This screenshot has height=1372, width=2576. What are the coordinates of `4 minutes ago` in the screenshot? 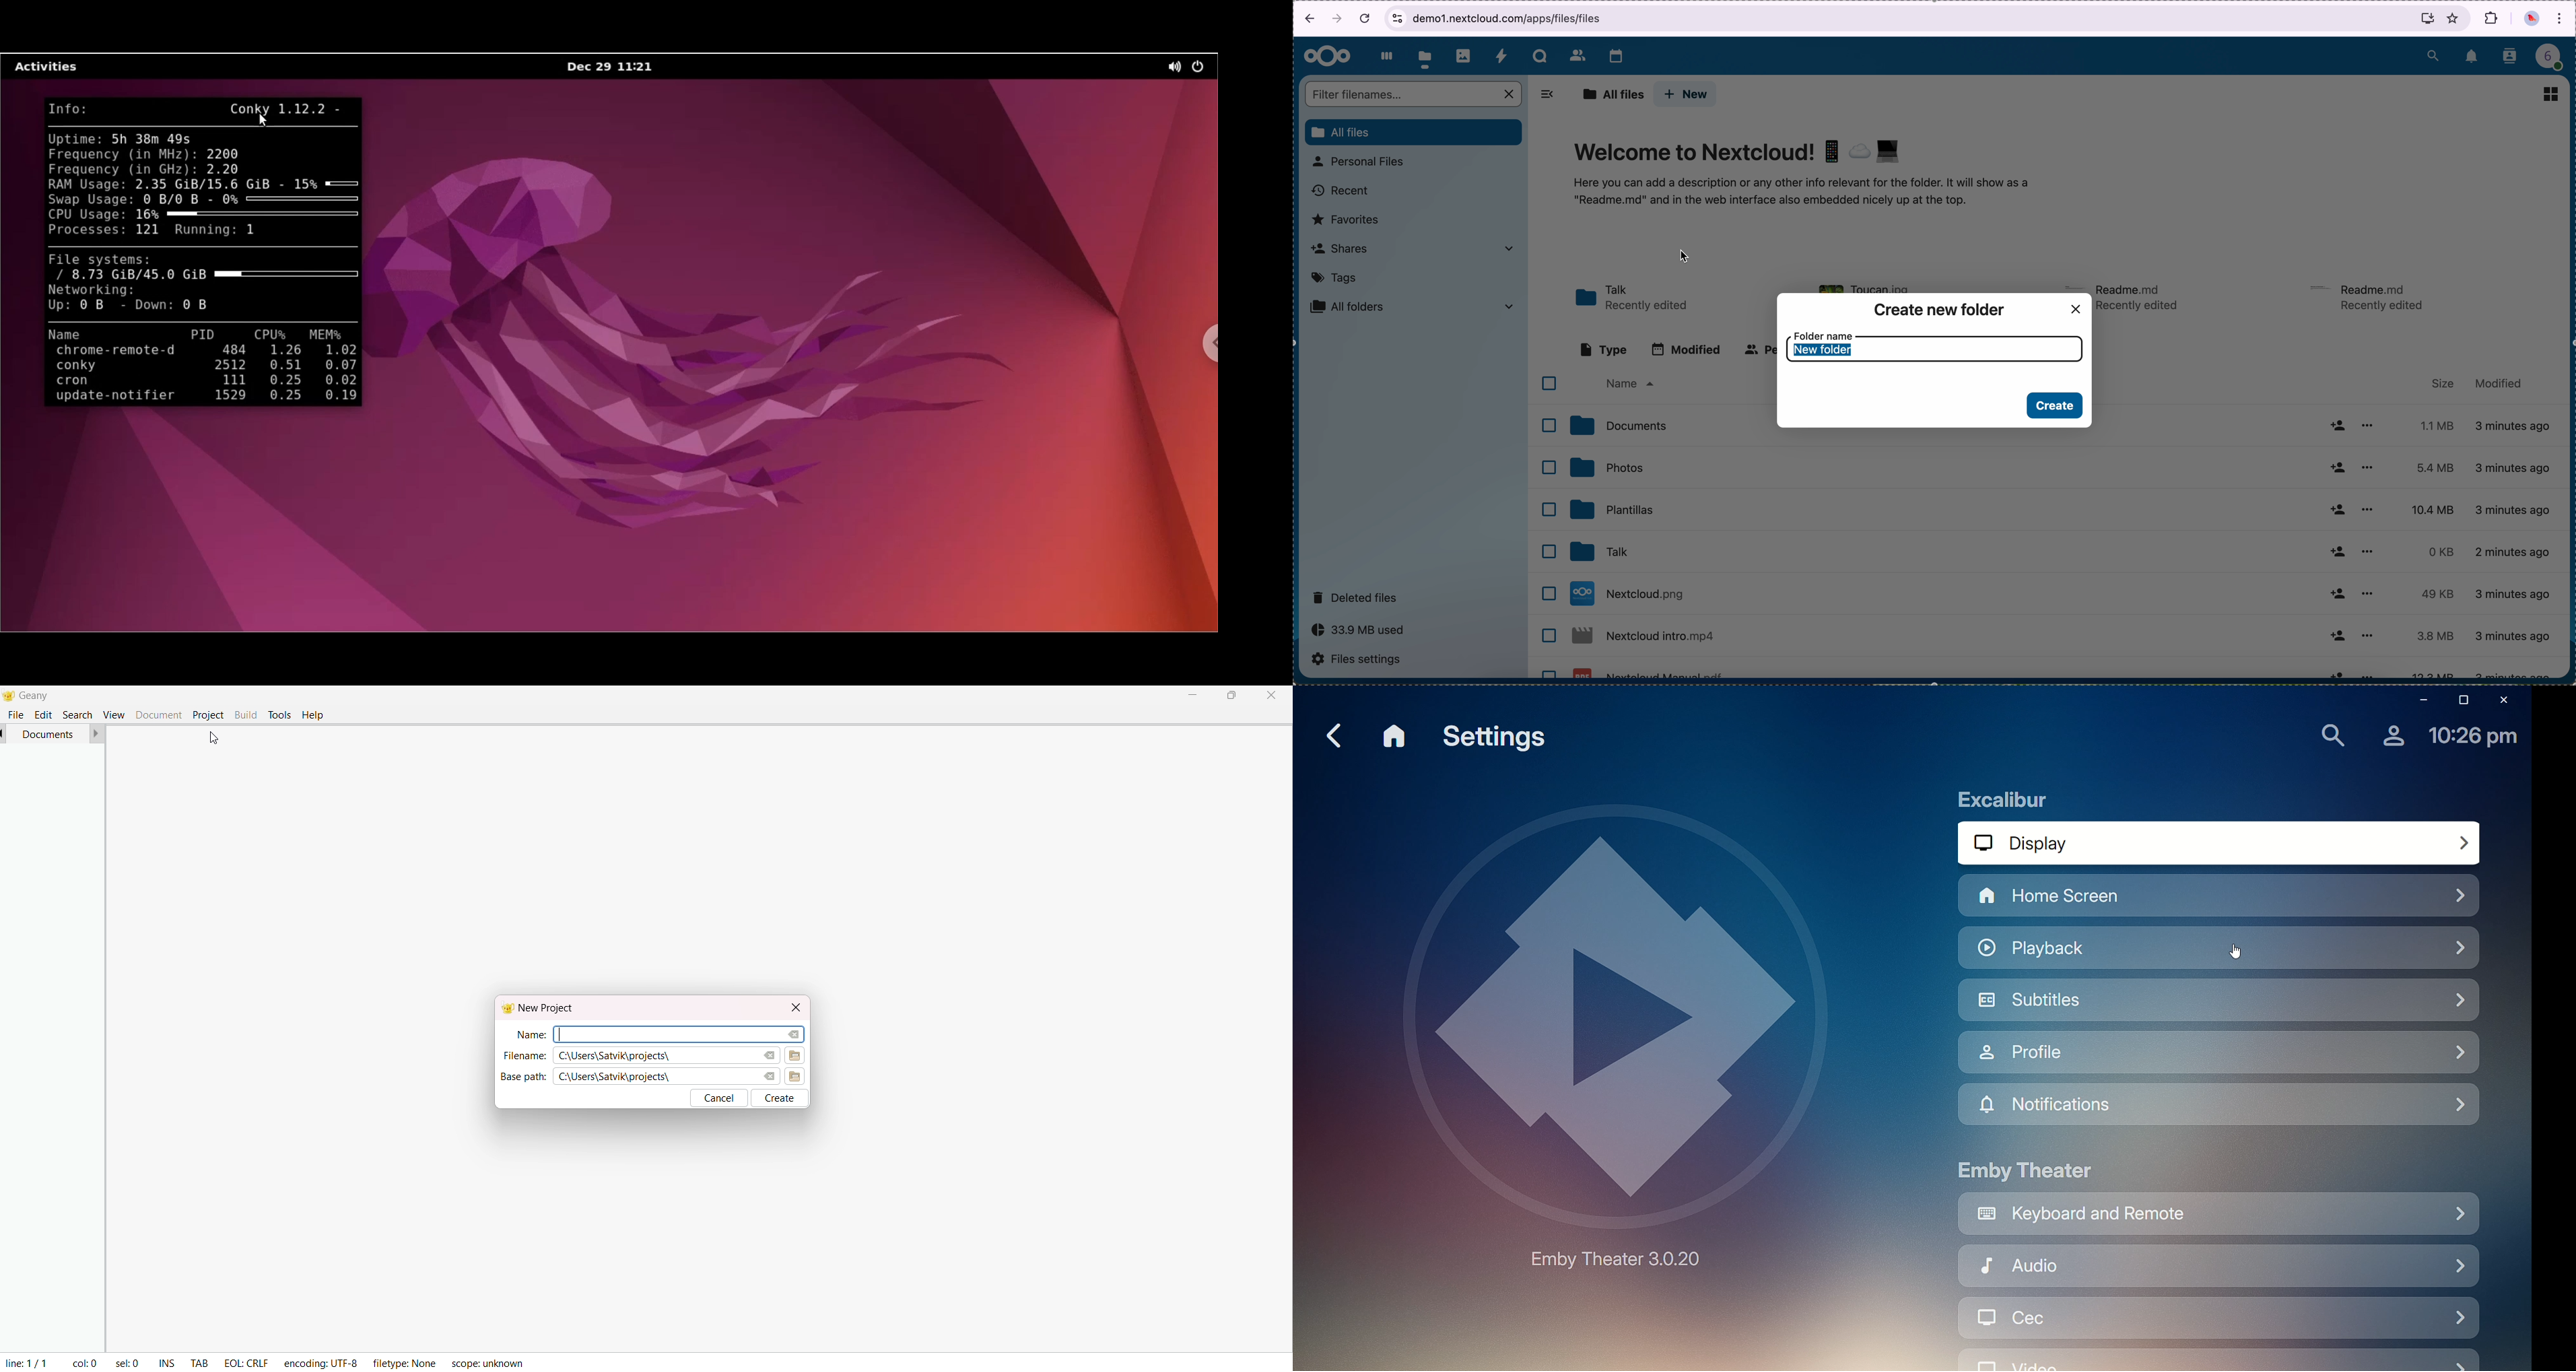 It's located at (2515, 555).